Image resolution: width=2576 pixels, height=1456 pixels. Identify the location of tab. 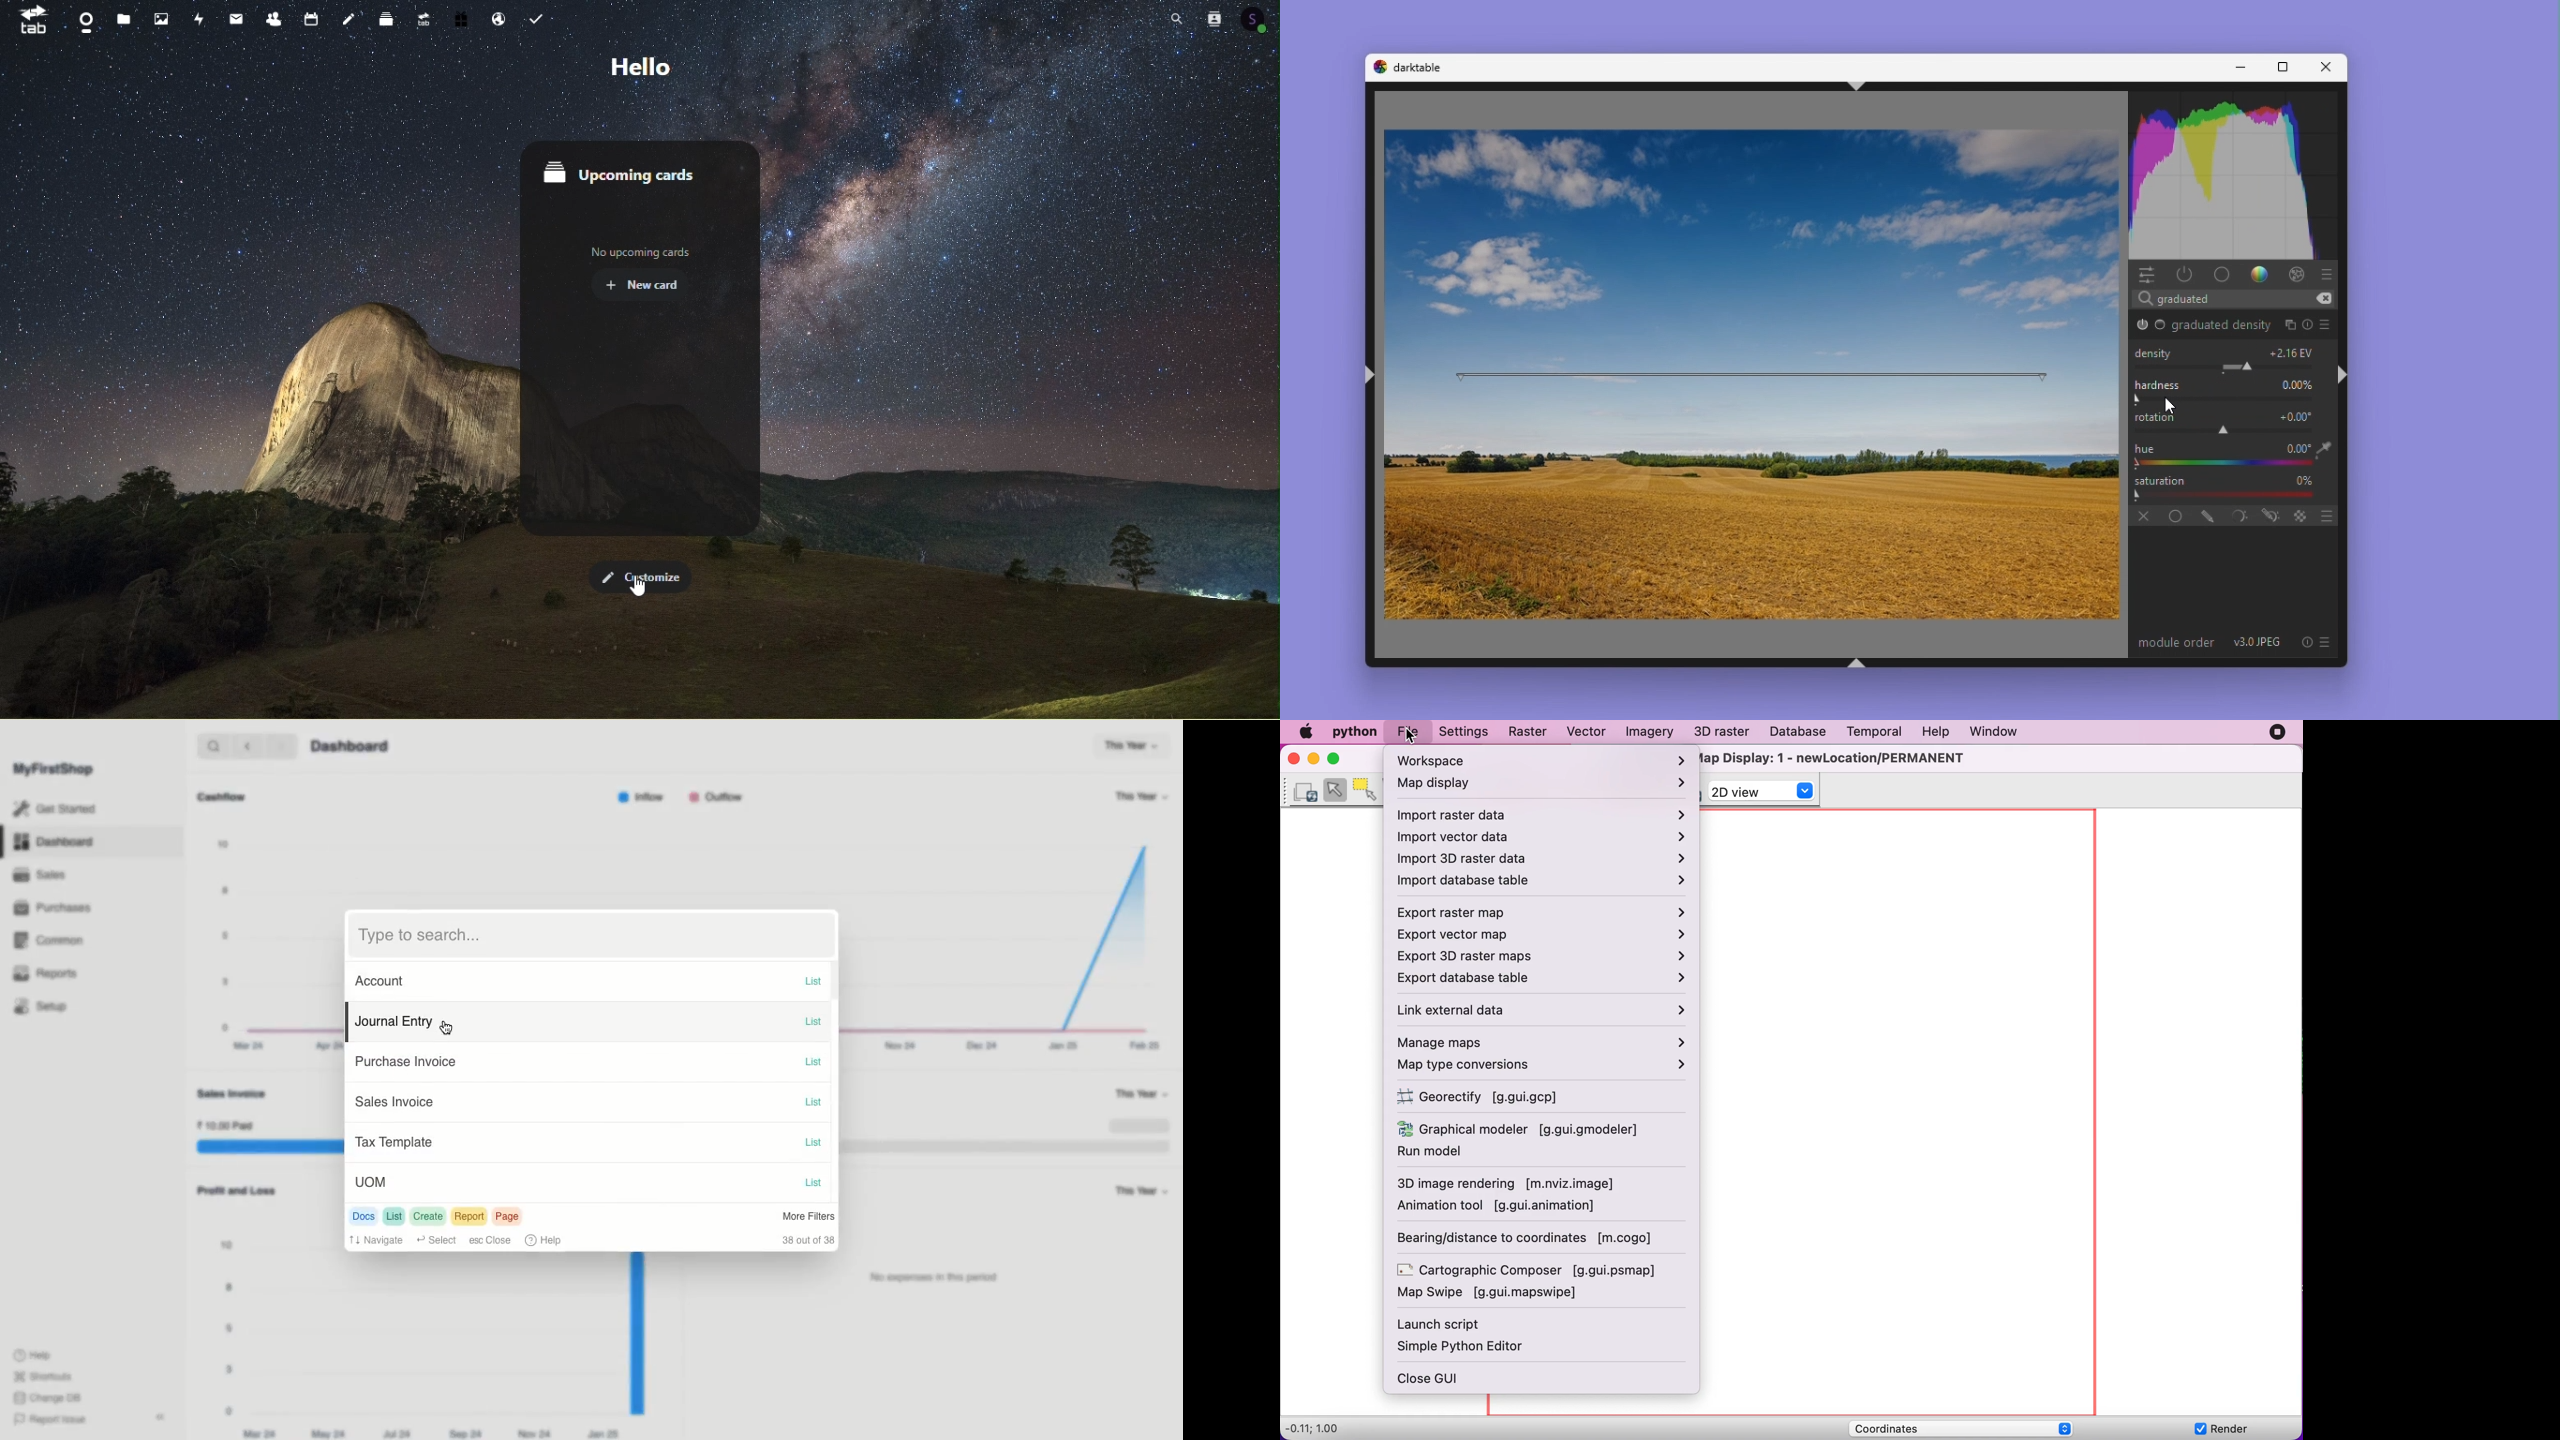
(33, 22).